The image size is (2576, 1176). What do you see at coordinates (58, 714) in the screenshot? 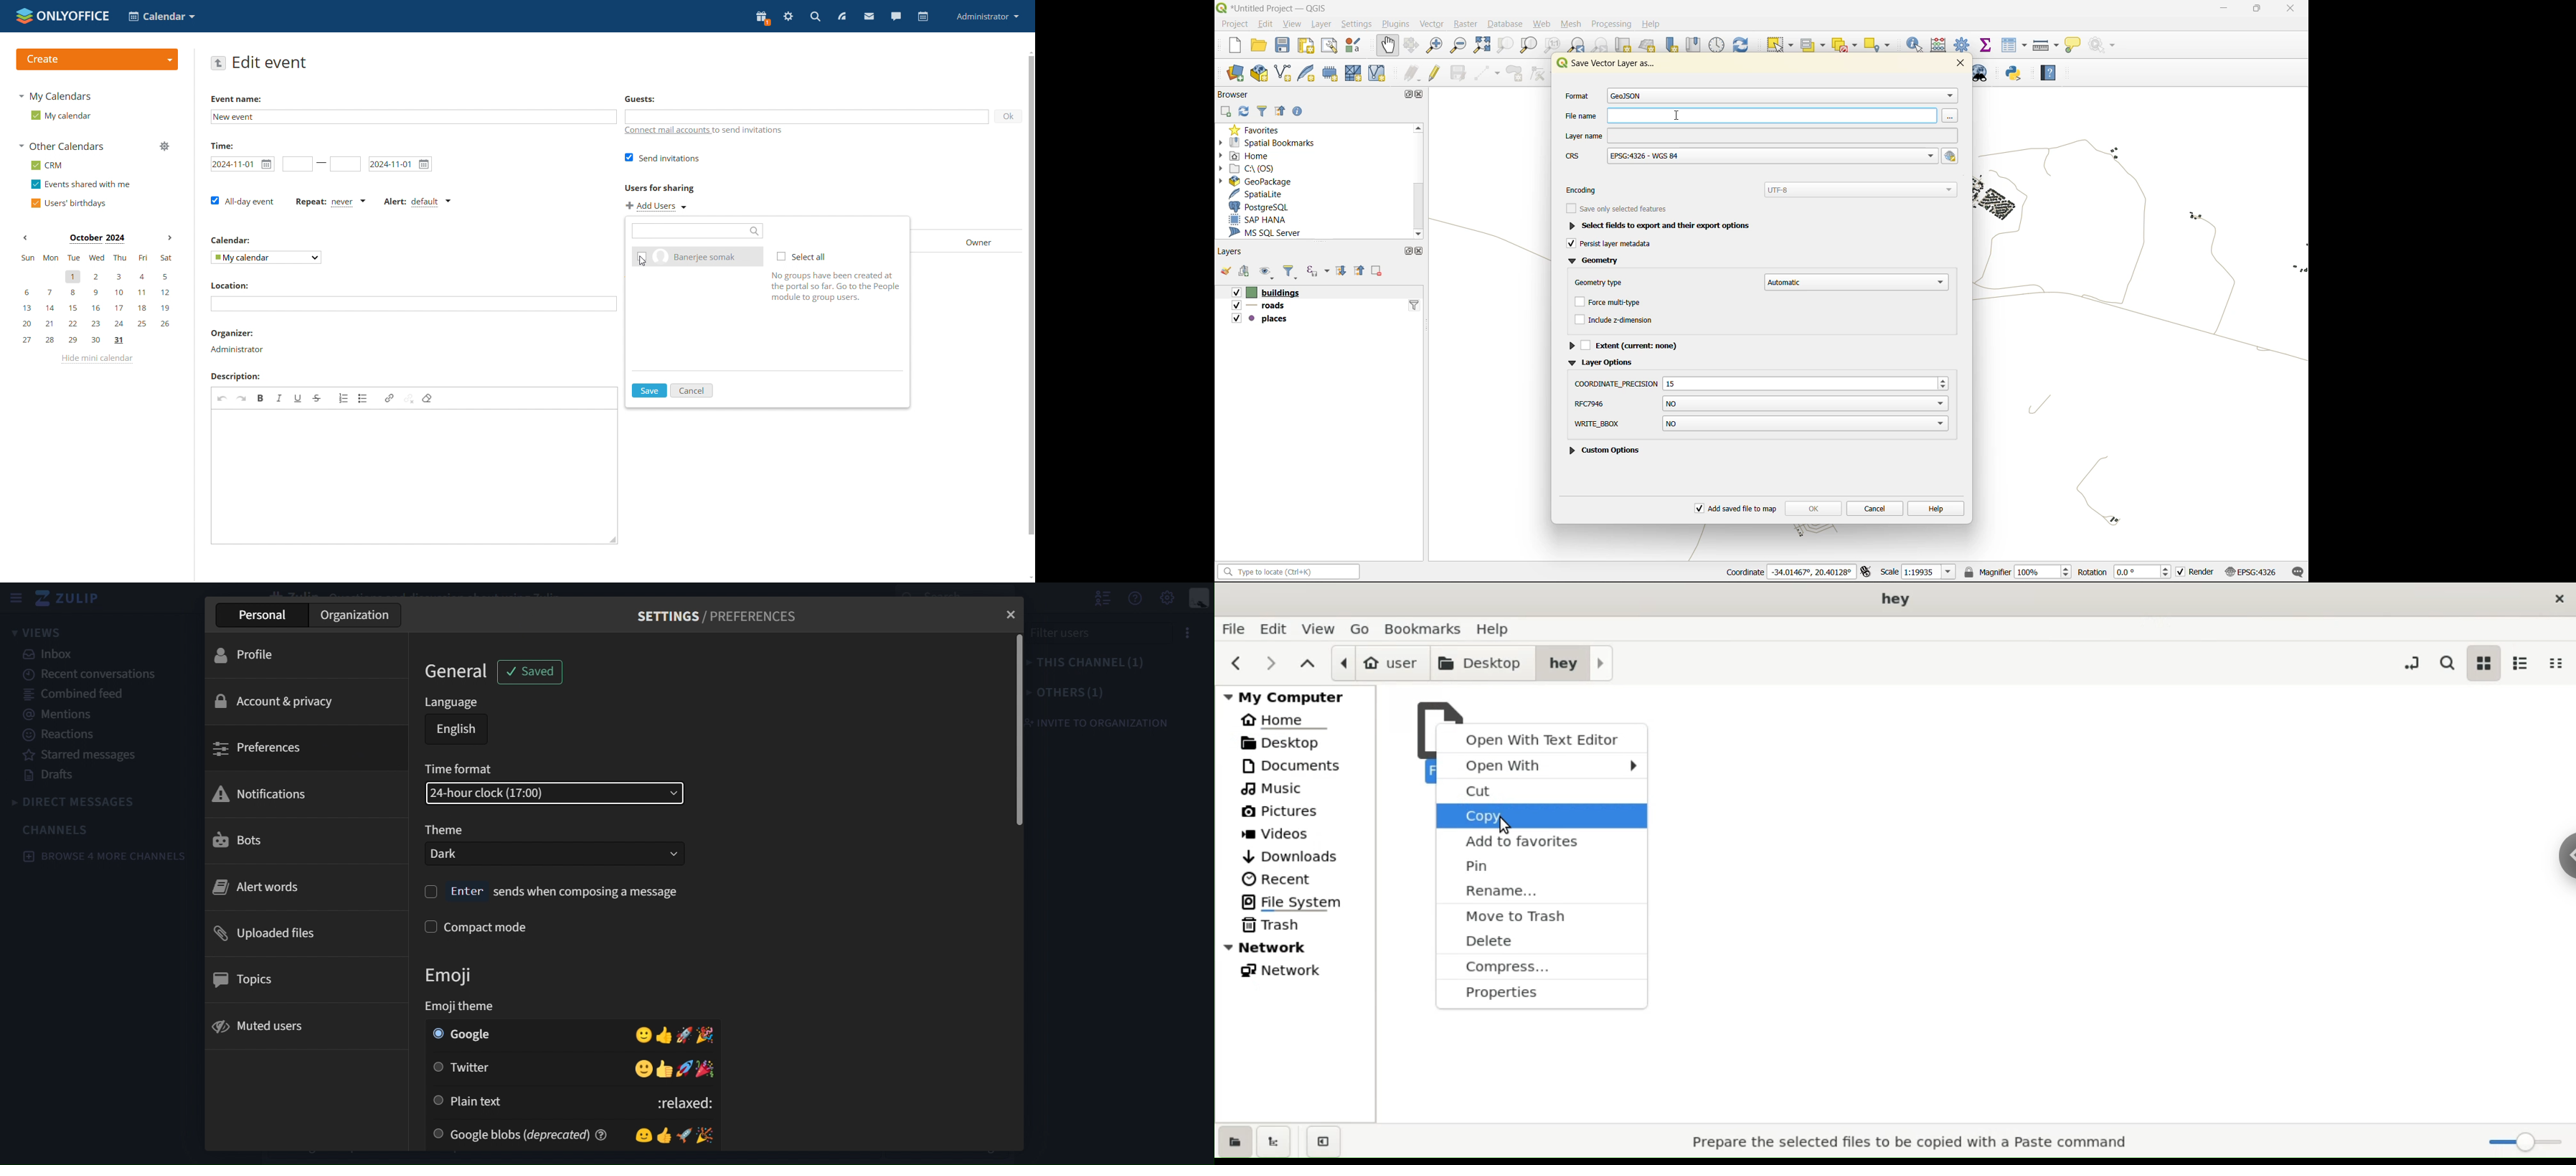
I see `mentions` at bounding box center [58, 714].